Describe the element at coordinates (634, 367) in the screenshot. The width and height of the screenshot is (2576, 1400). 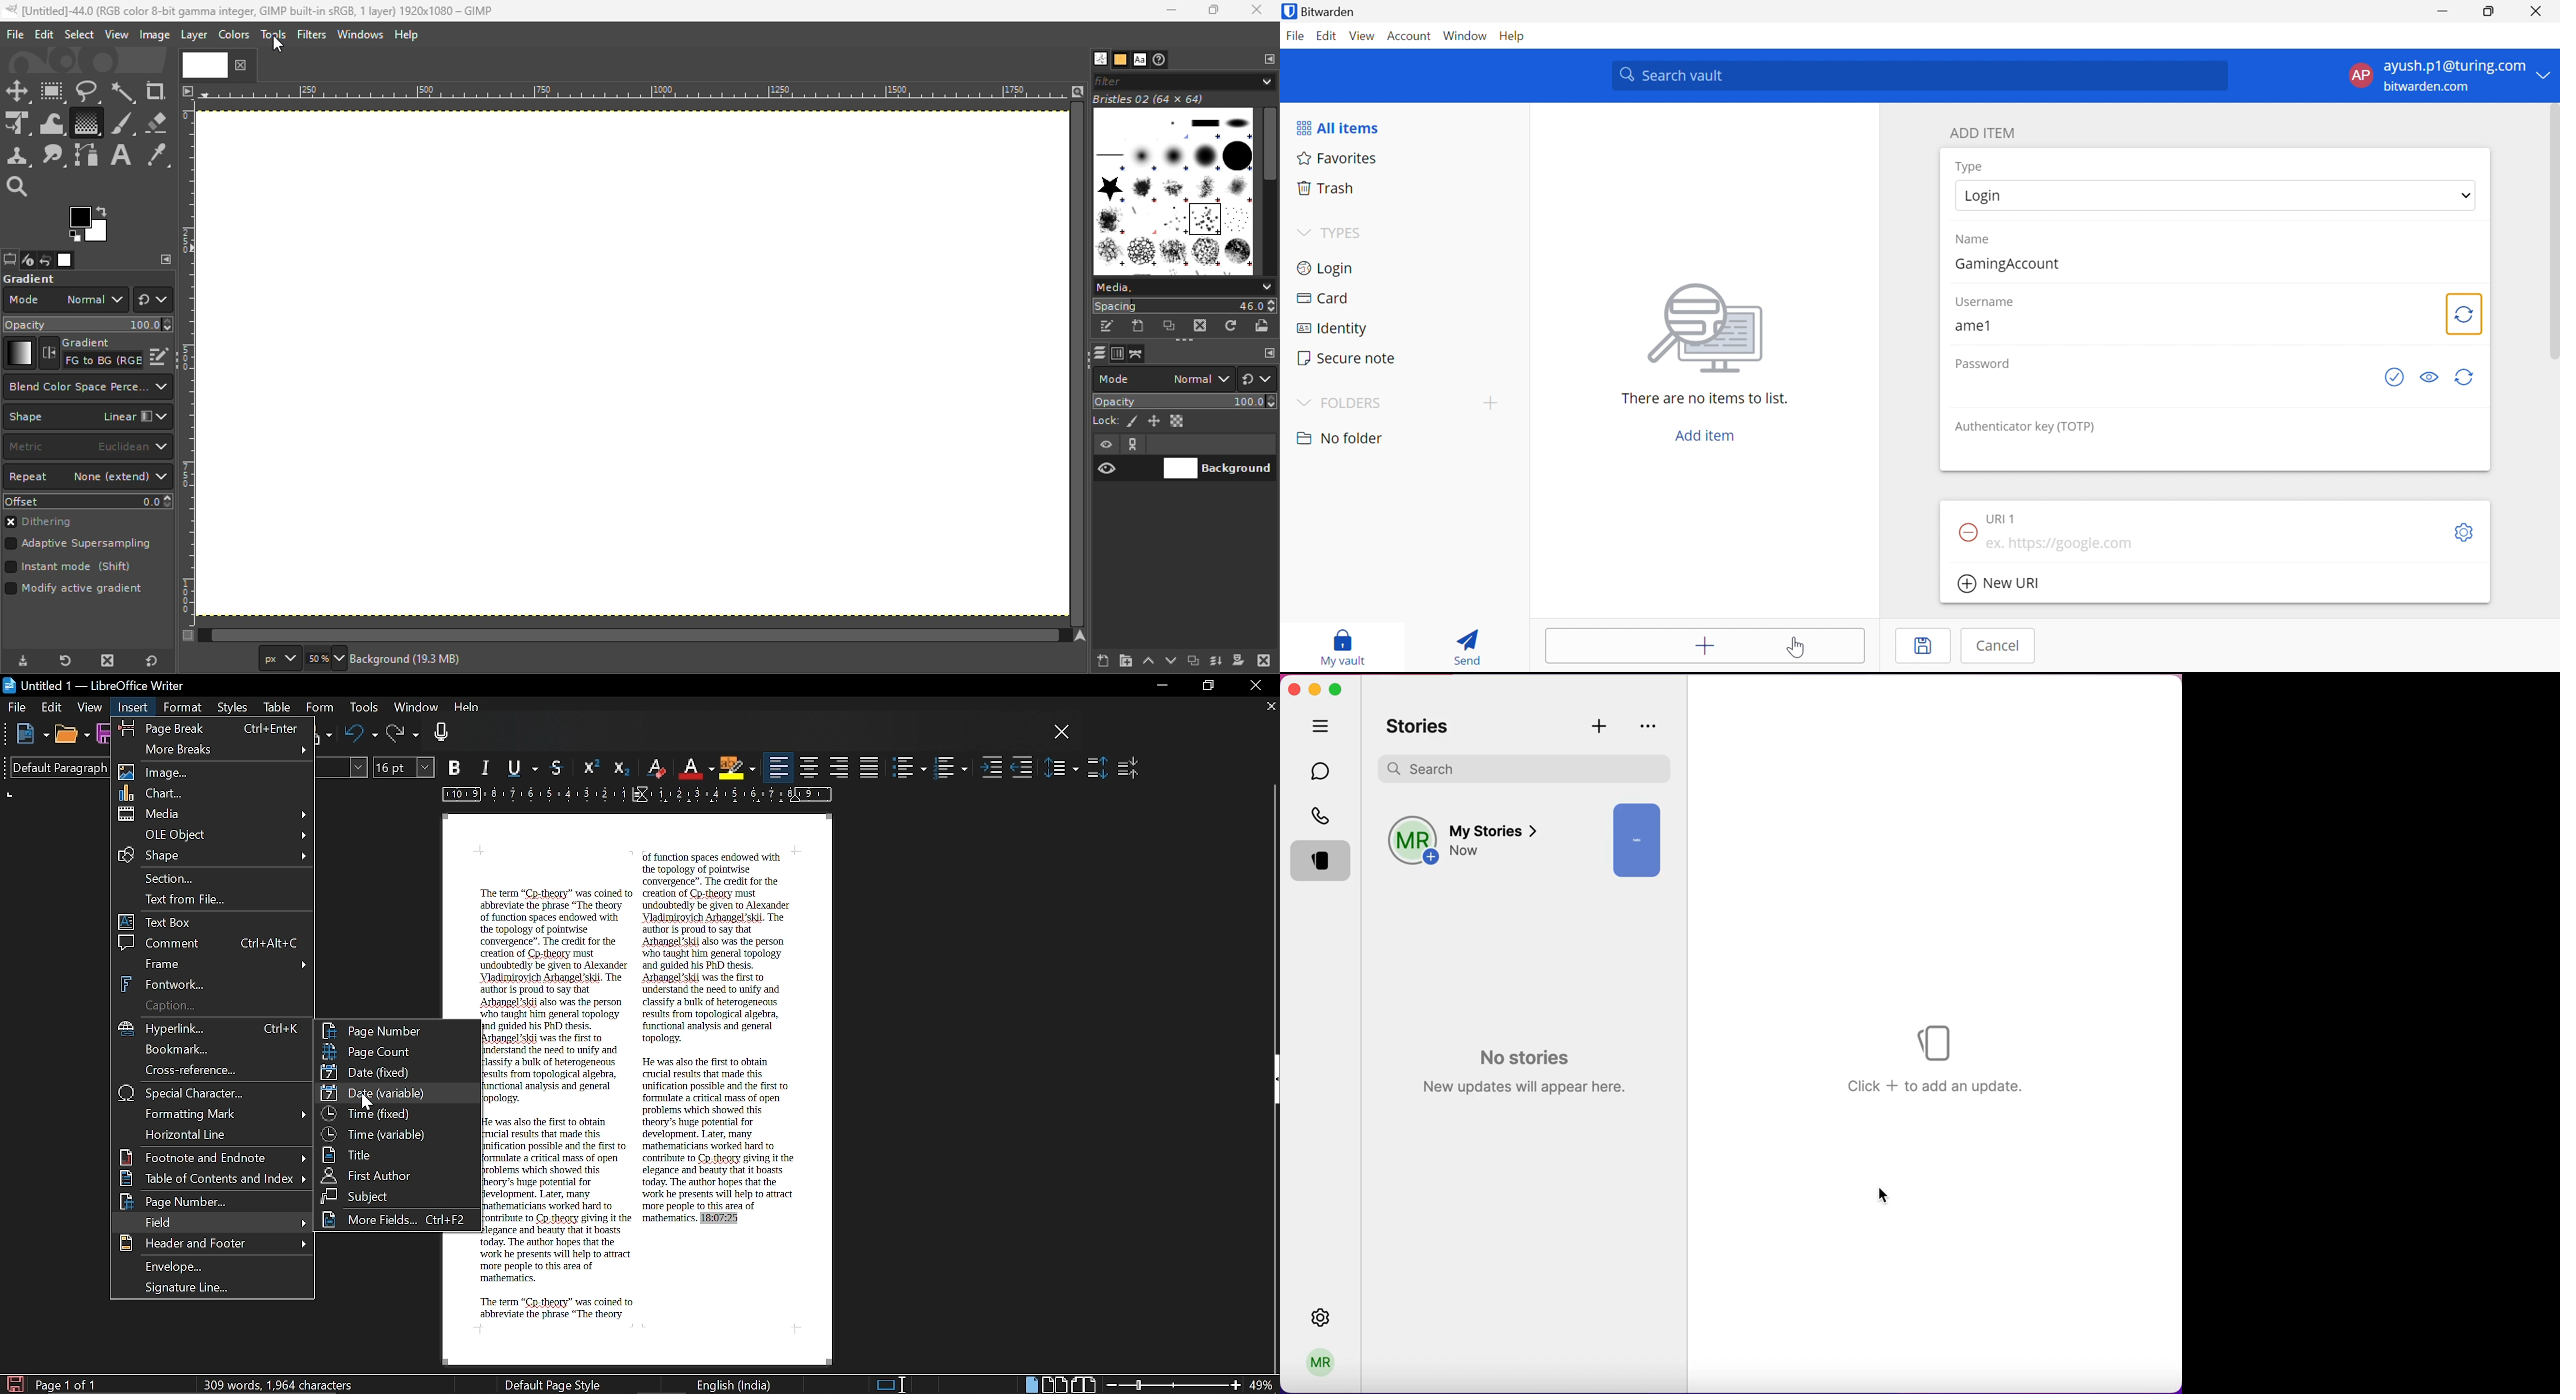
I see `Canvas` at that location.